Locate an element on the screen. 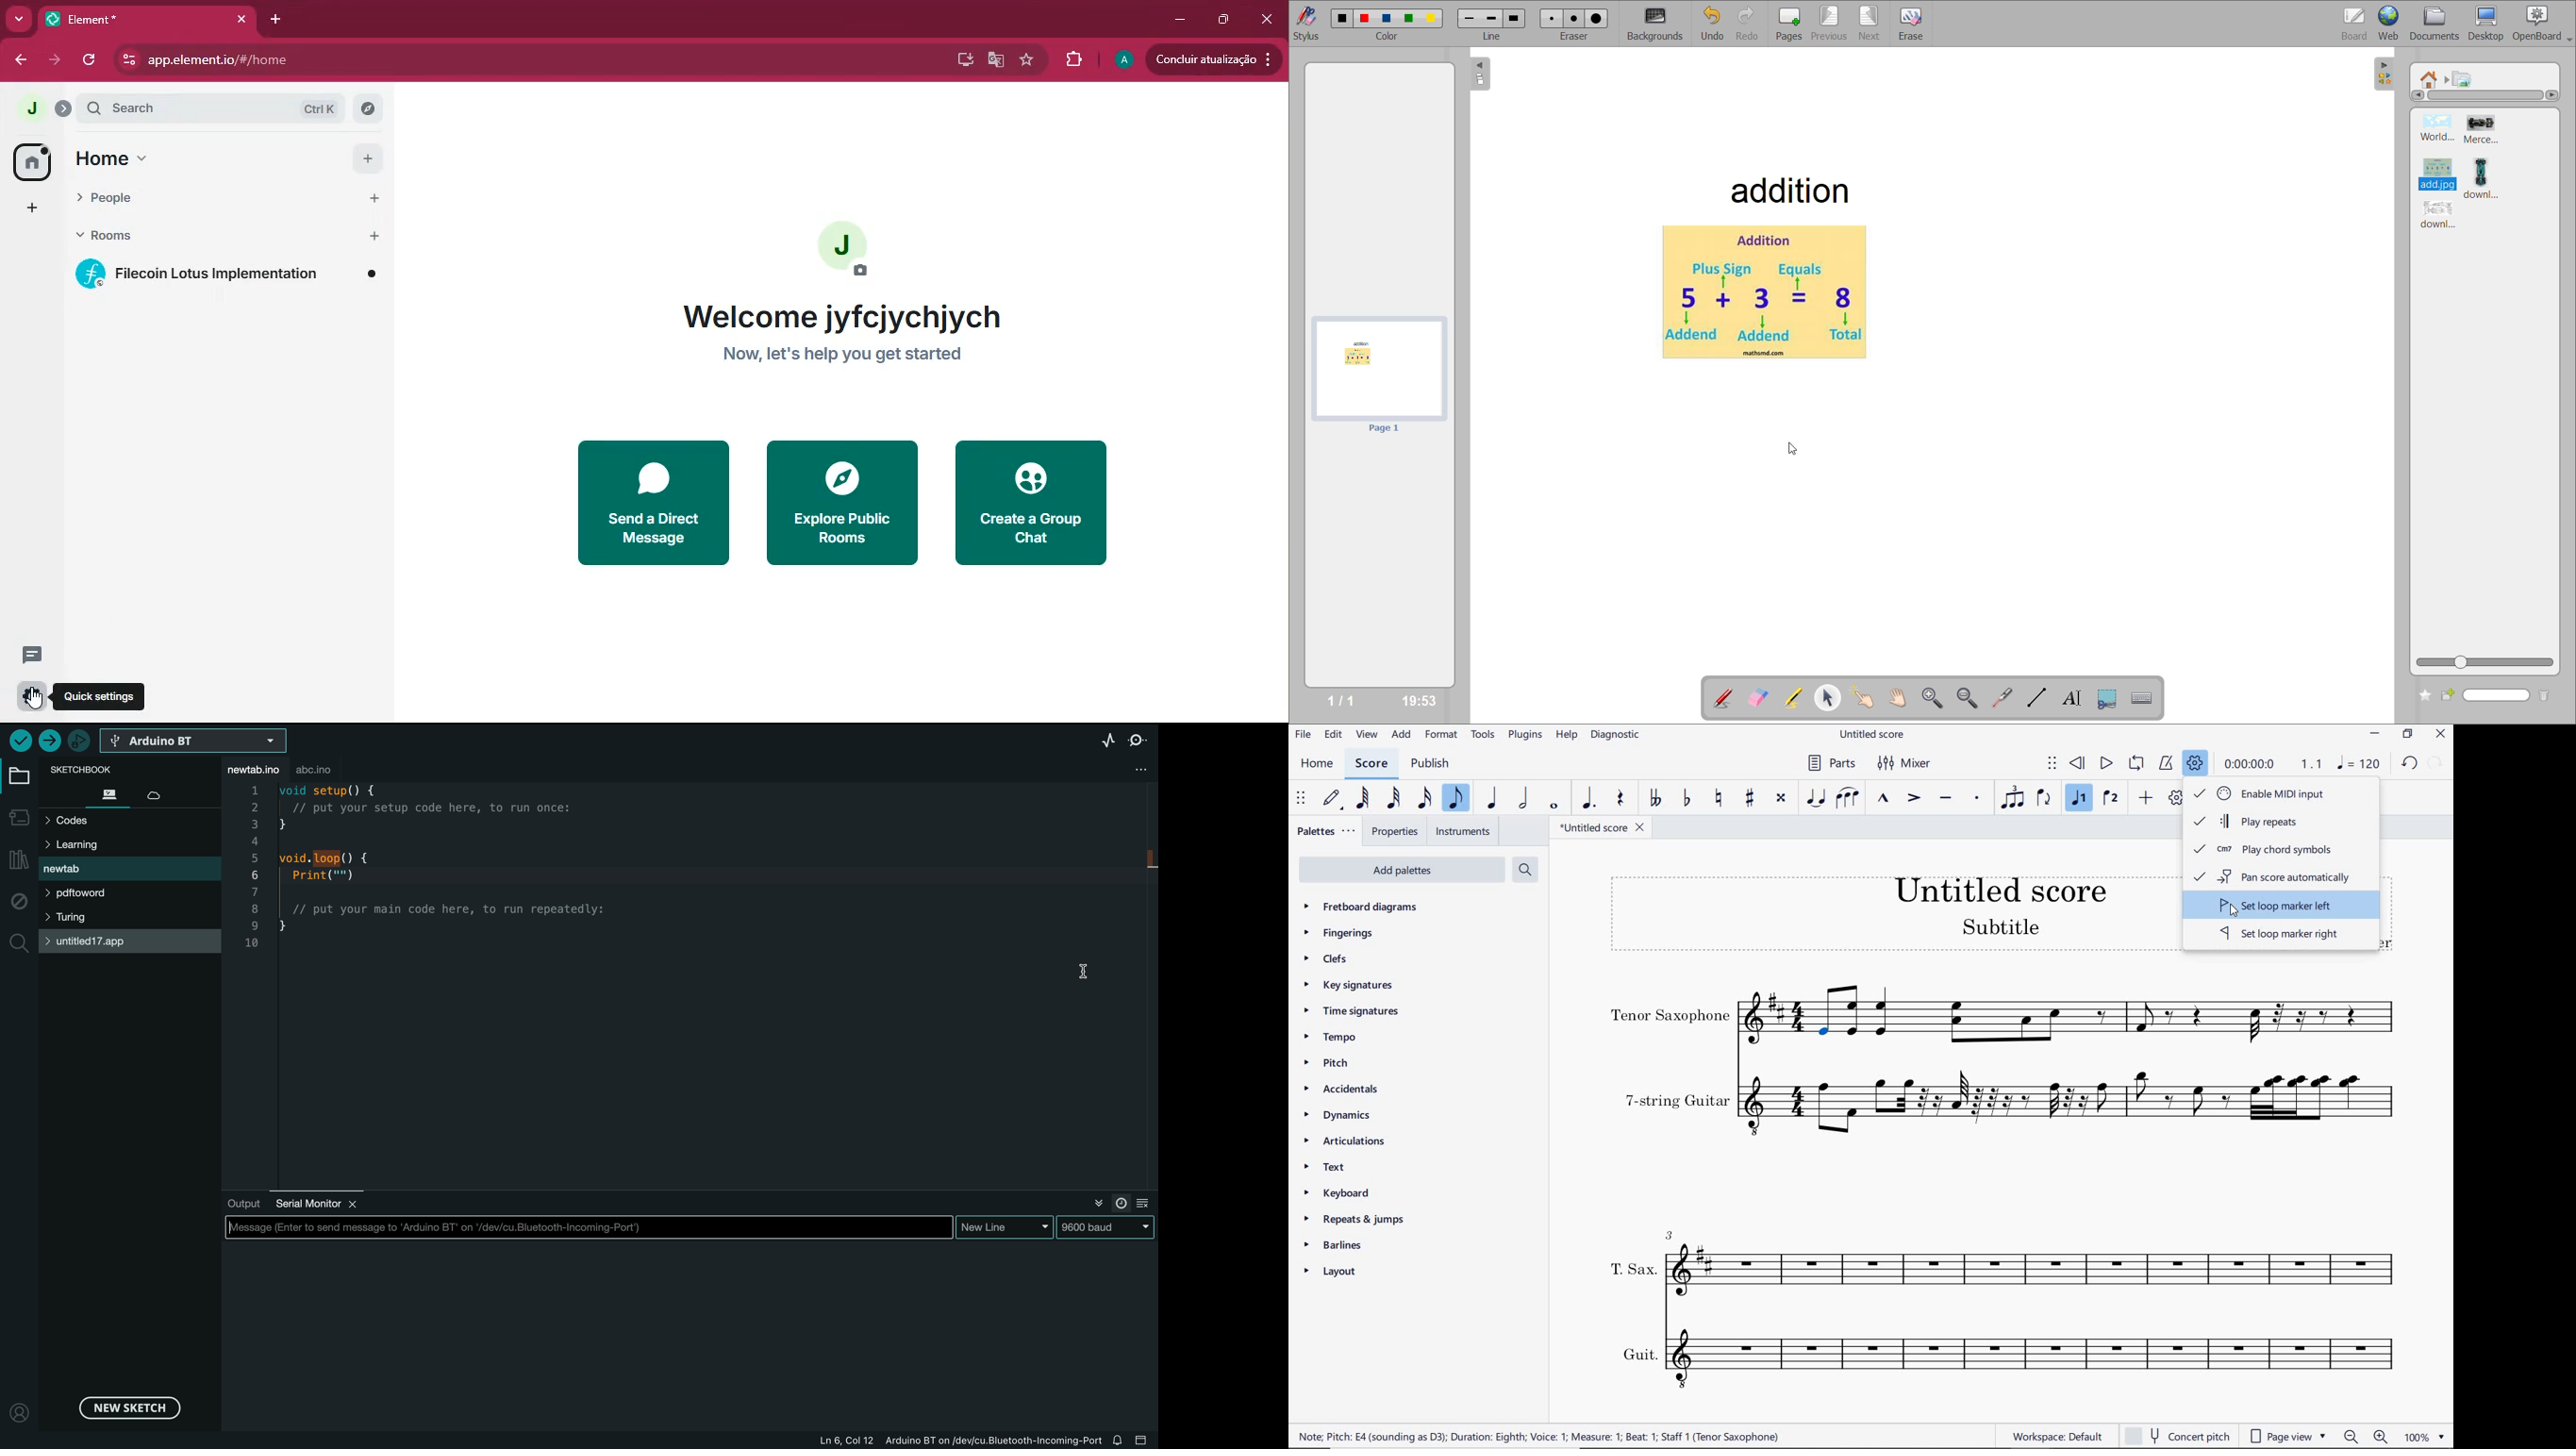 This screenshot has width=2576, height=1456. color is located at coordinates (1388, 37).